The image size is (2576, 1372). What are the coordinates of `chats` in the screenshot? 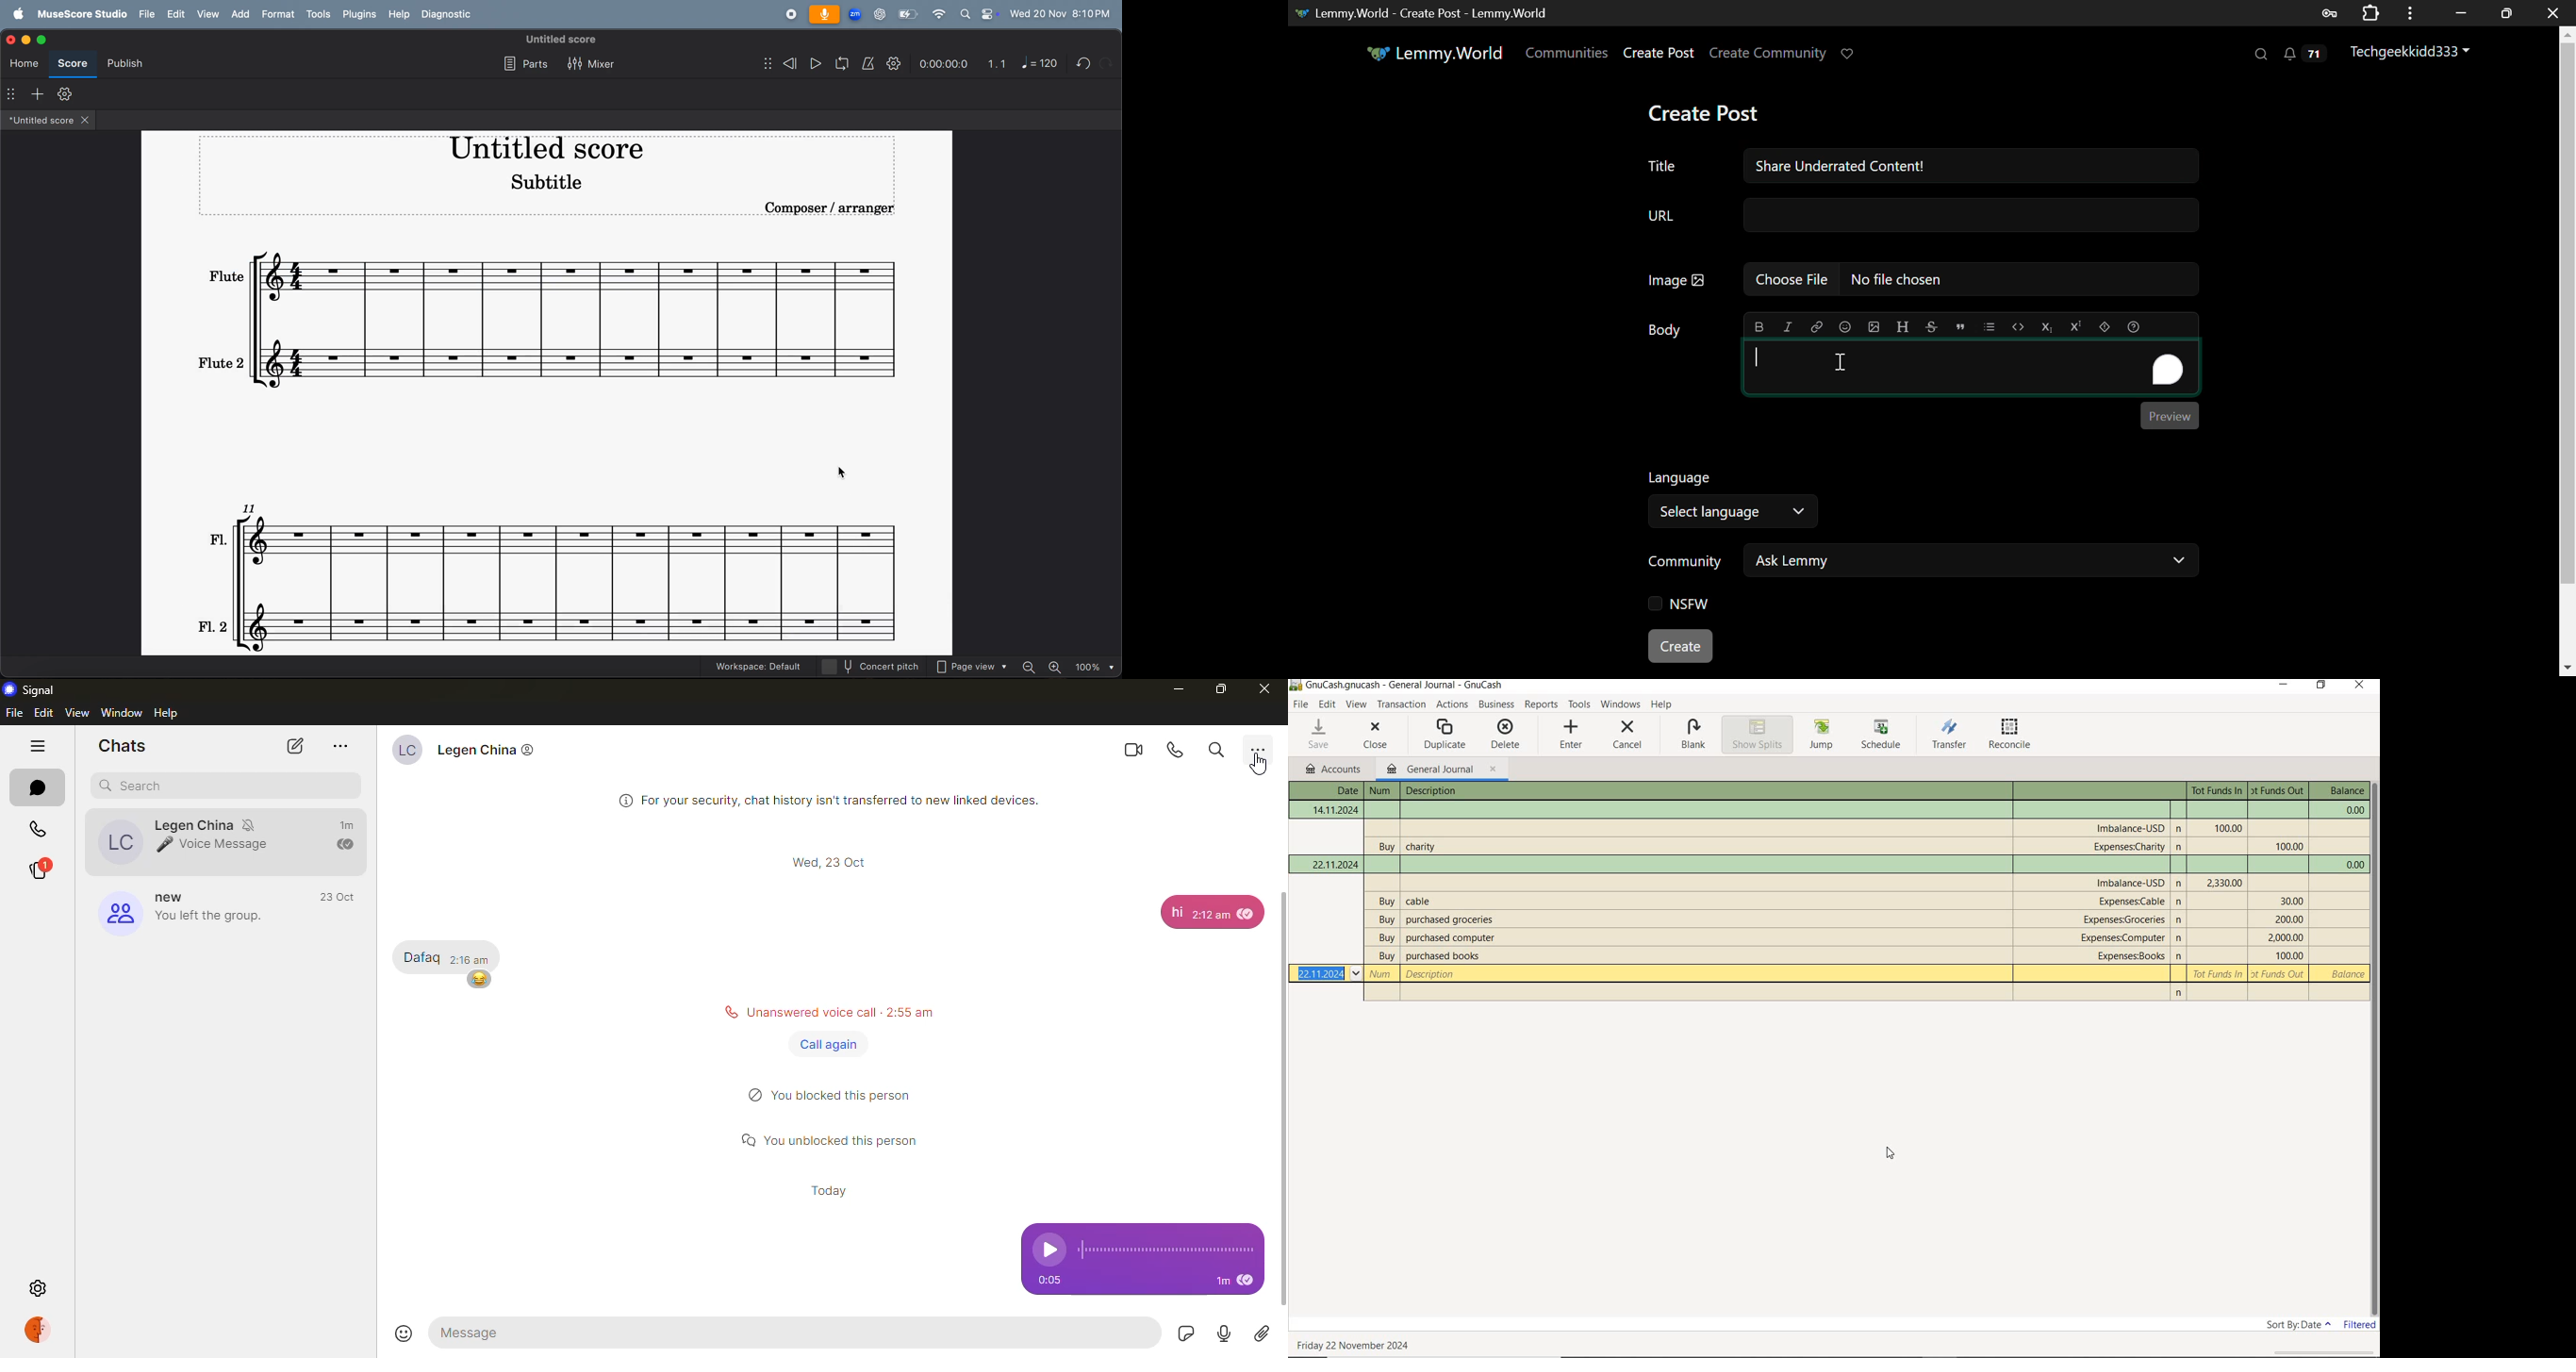 It's located at (41, 786).